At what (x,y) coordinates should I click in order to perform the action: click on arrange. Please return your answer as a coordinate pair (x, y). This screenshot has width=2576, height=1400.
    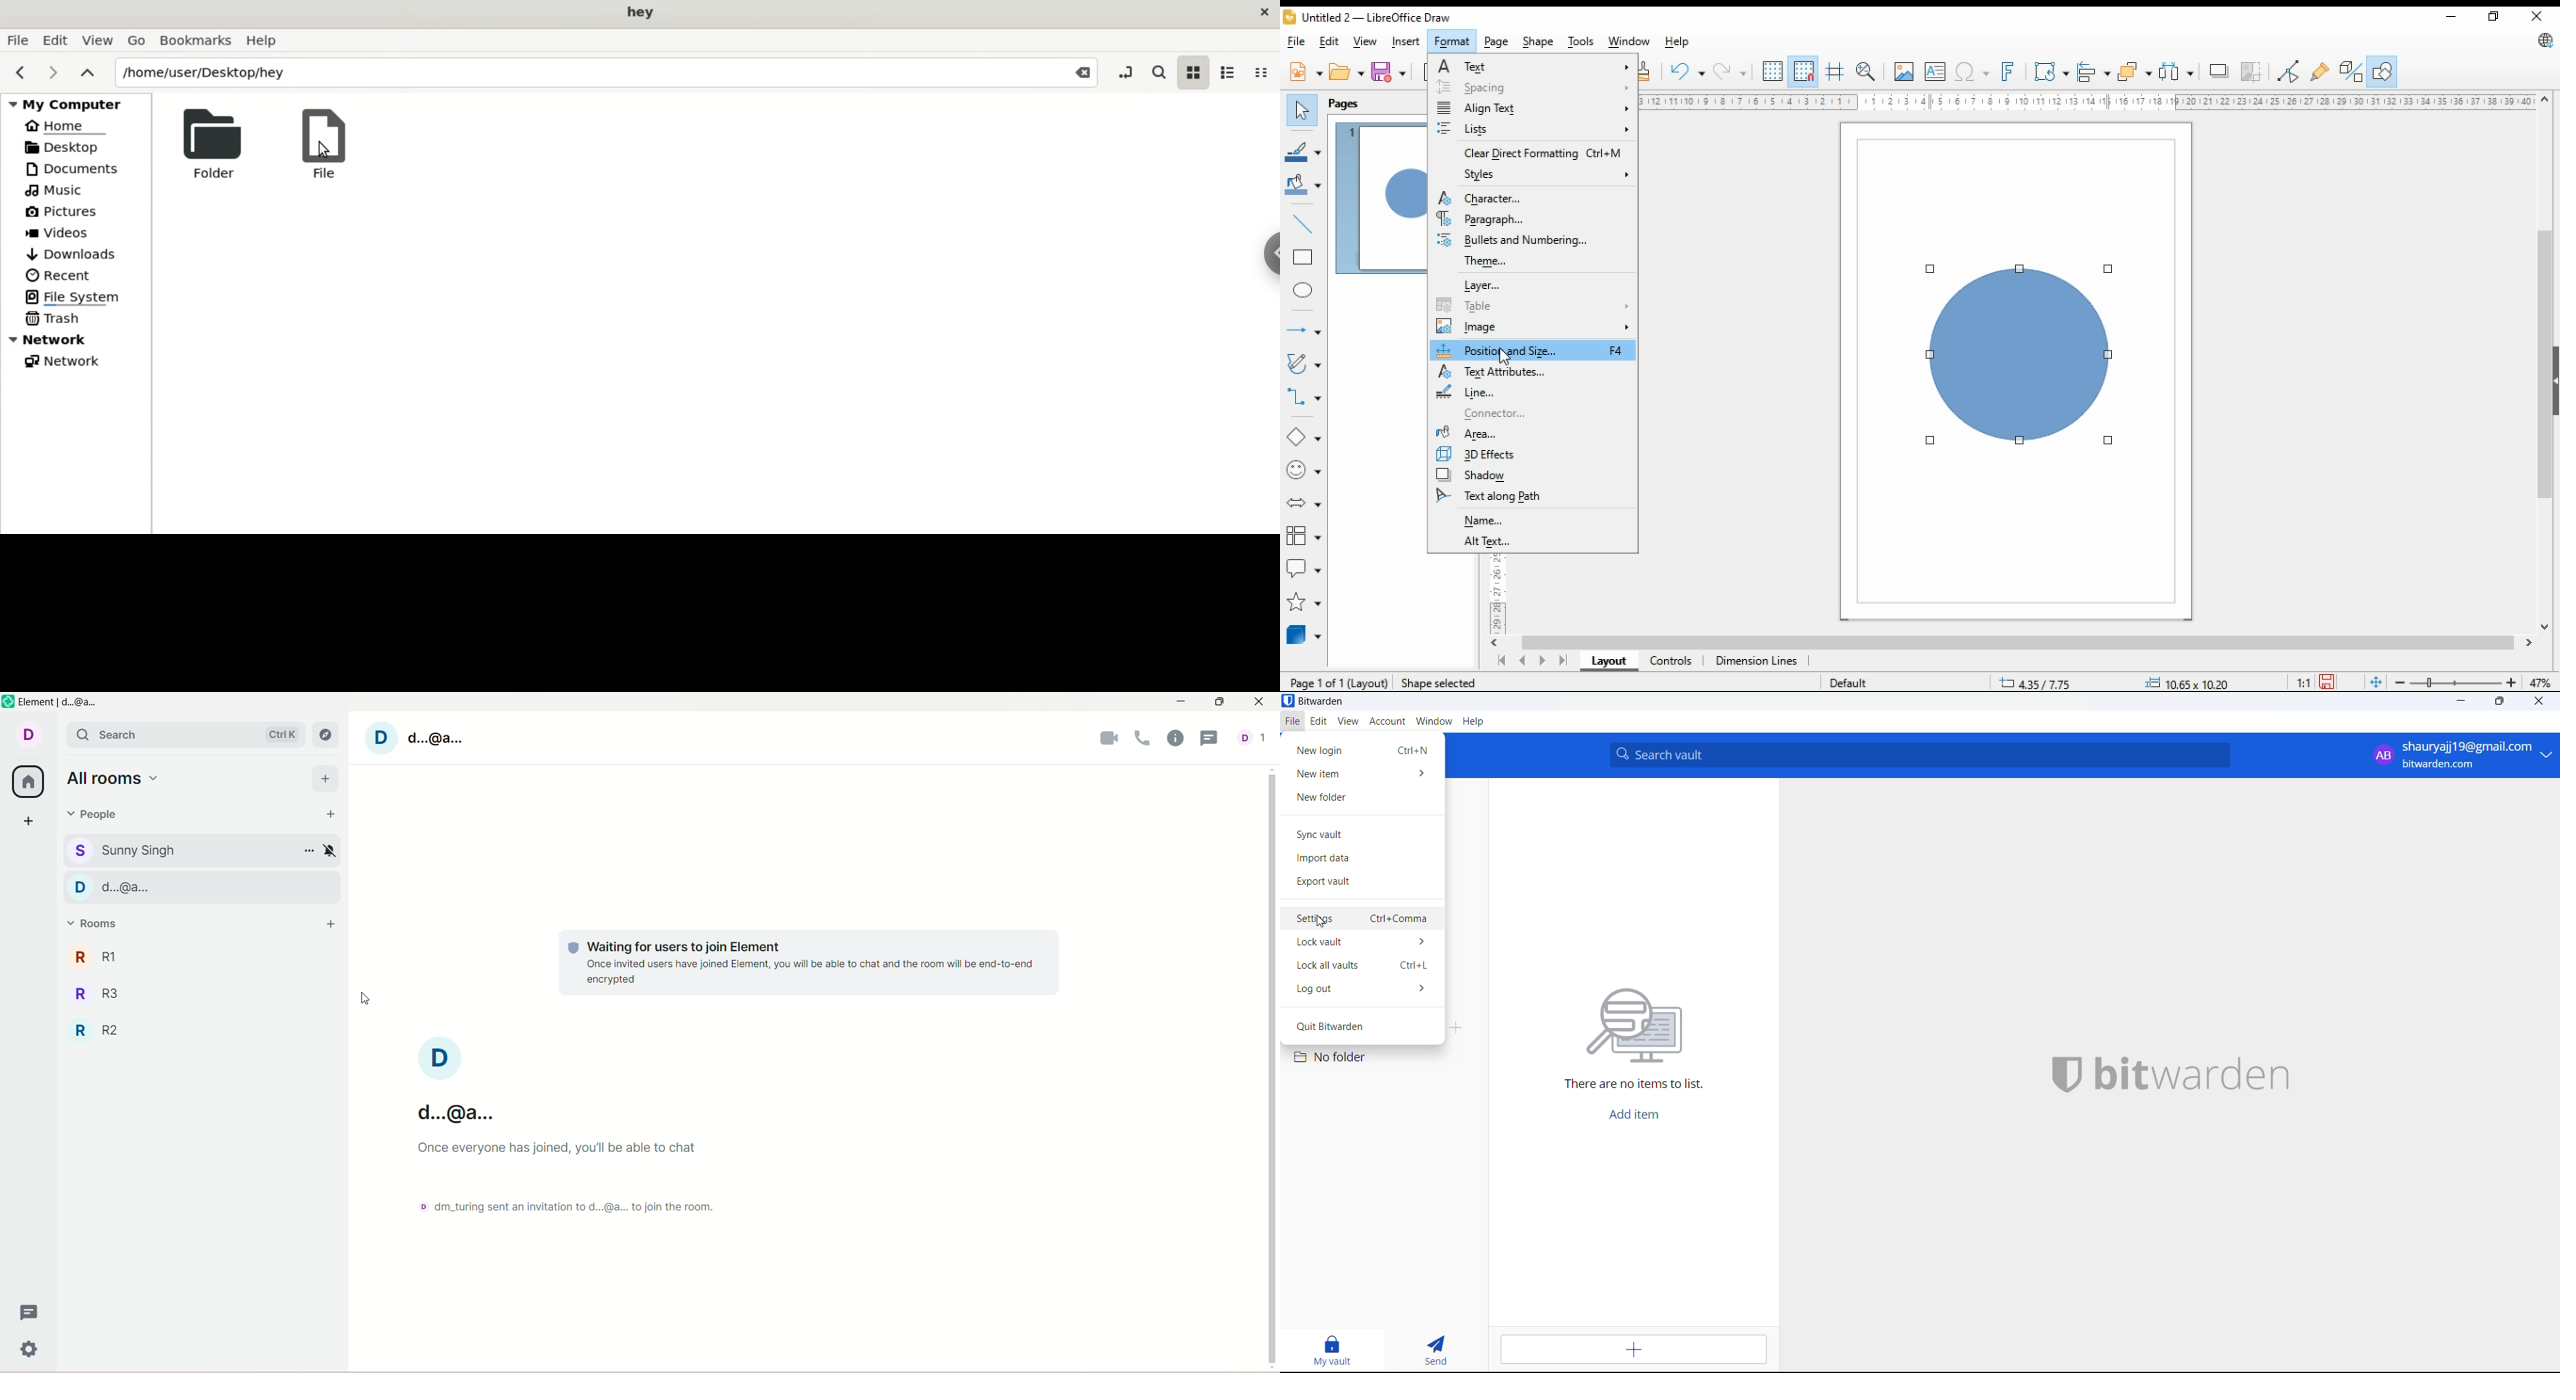
    Looking at the image, I should click on (2134, 71).